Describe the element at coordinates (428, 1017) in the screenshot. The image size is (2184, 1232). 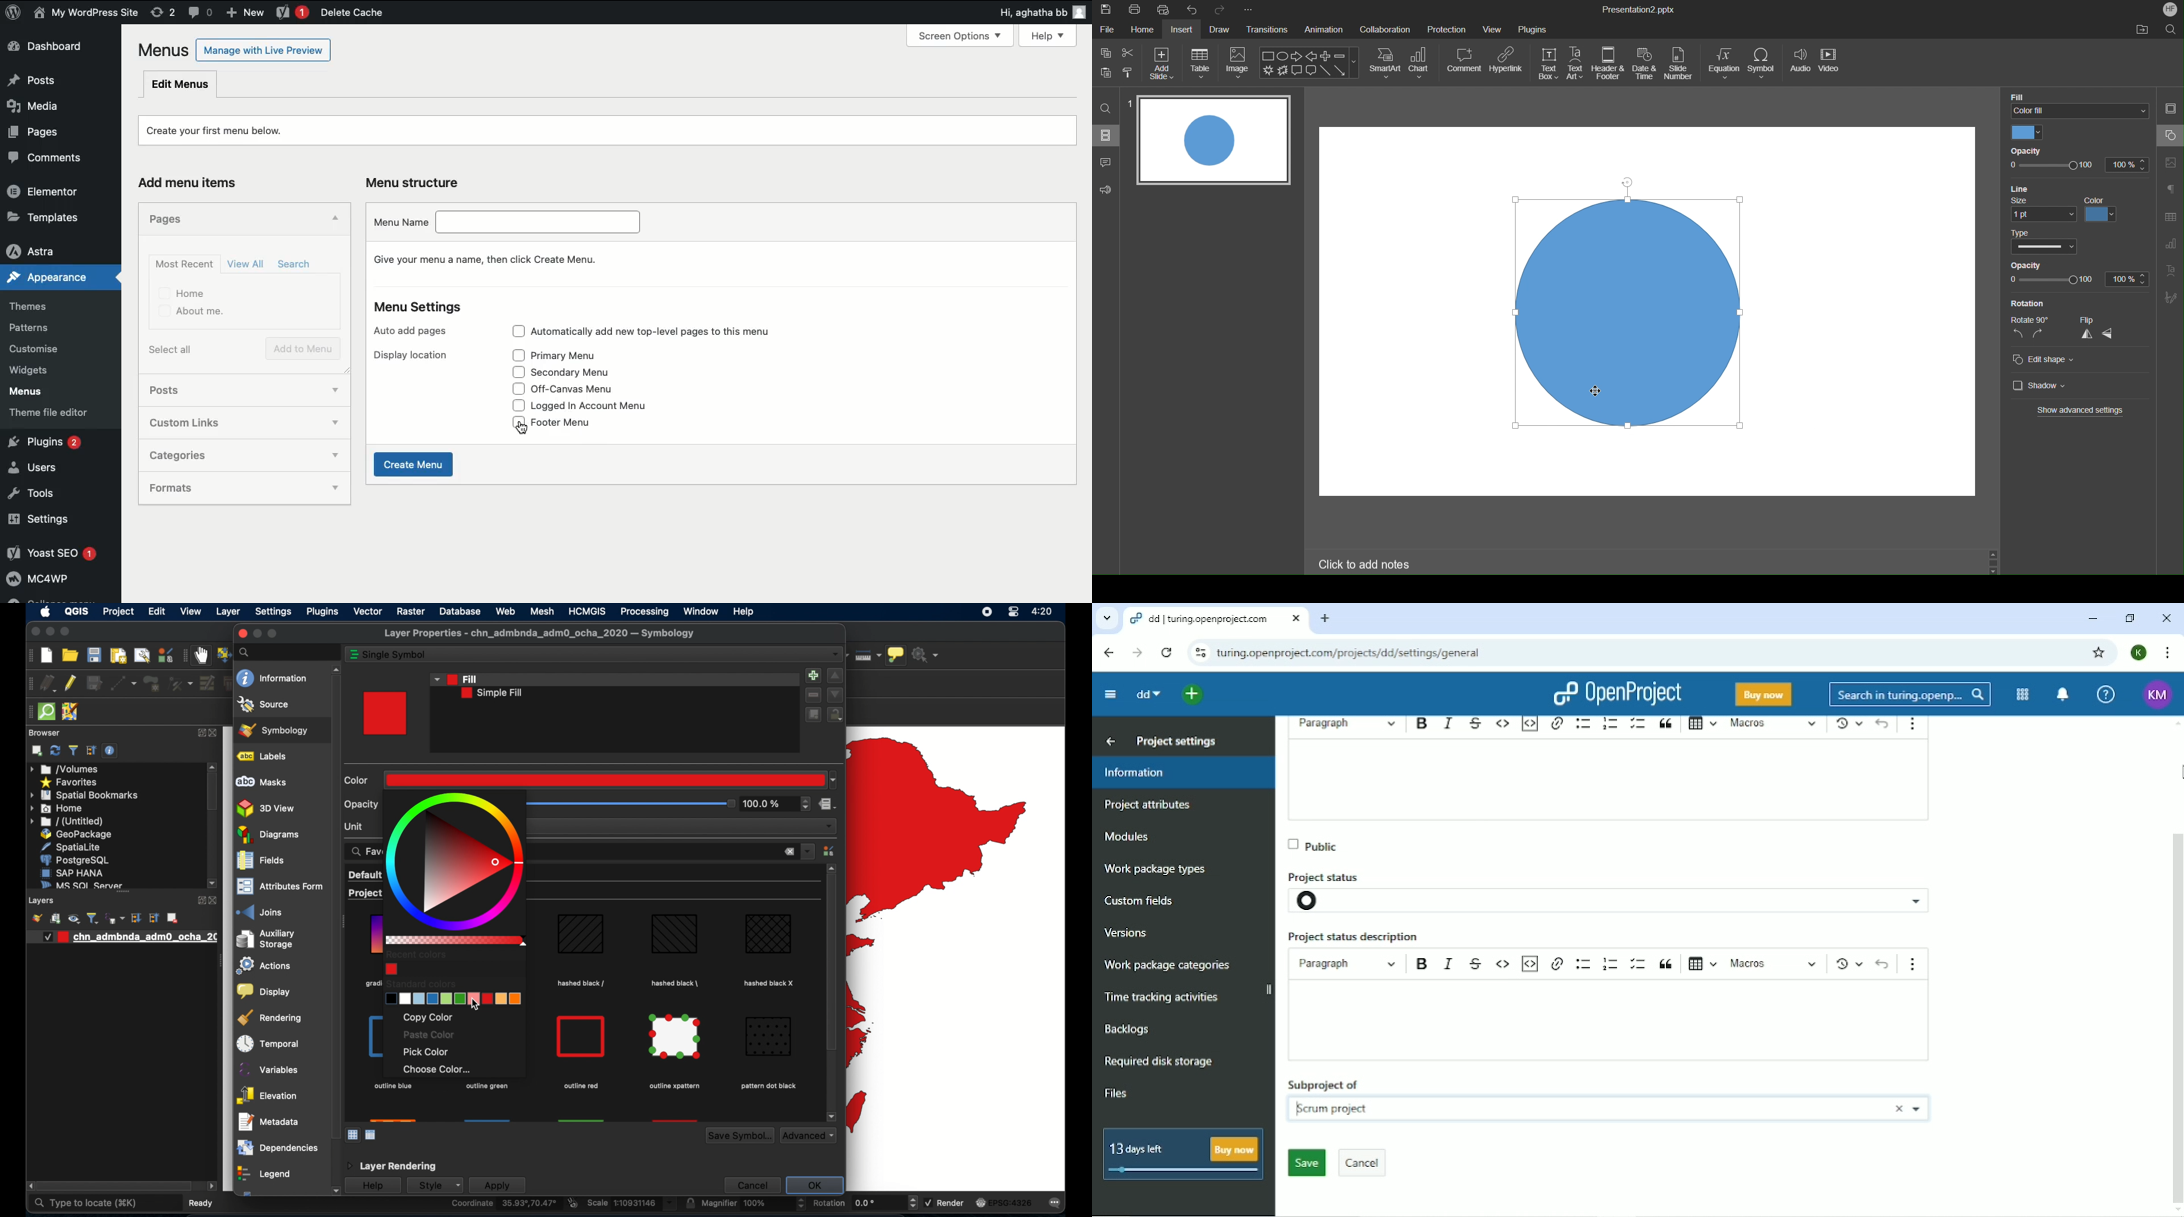
I see `copy color` at that location.